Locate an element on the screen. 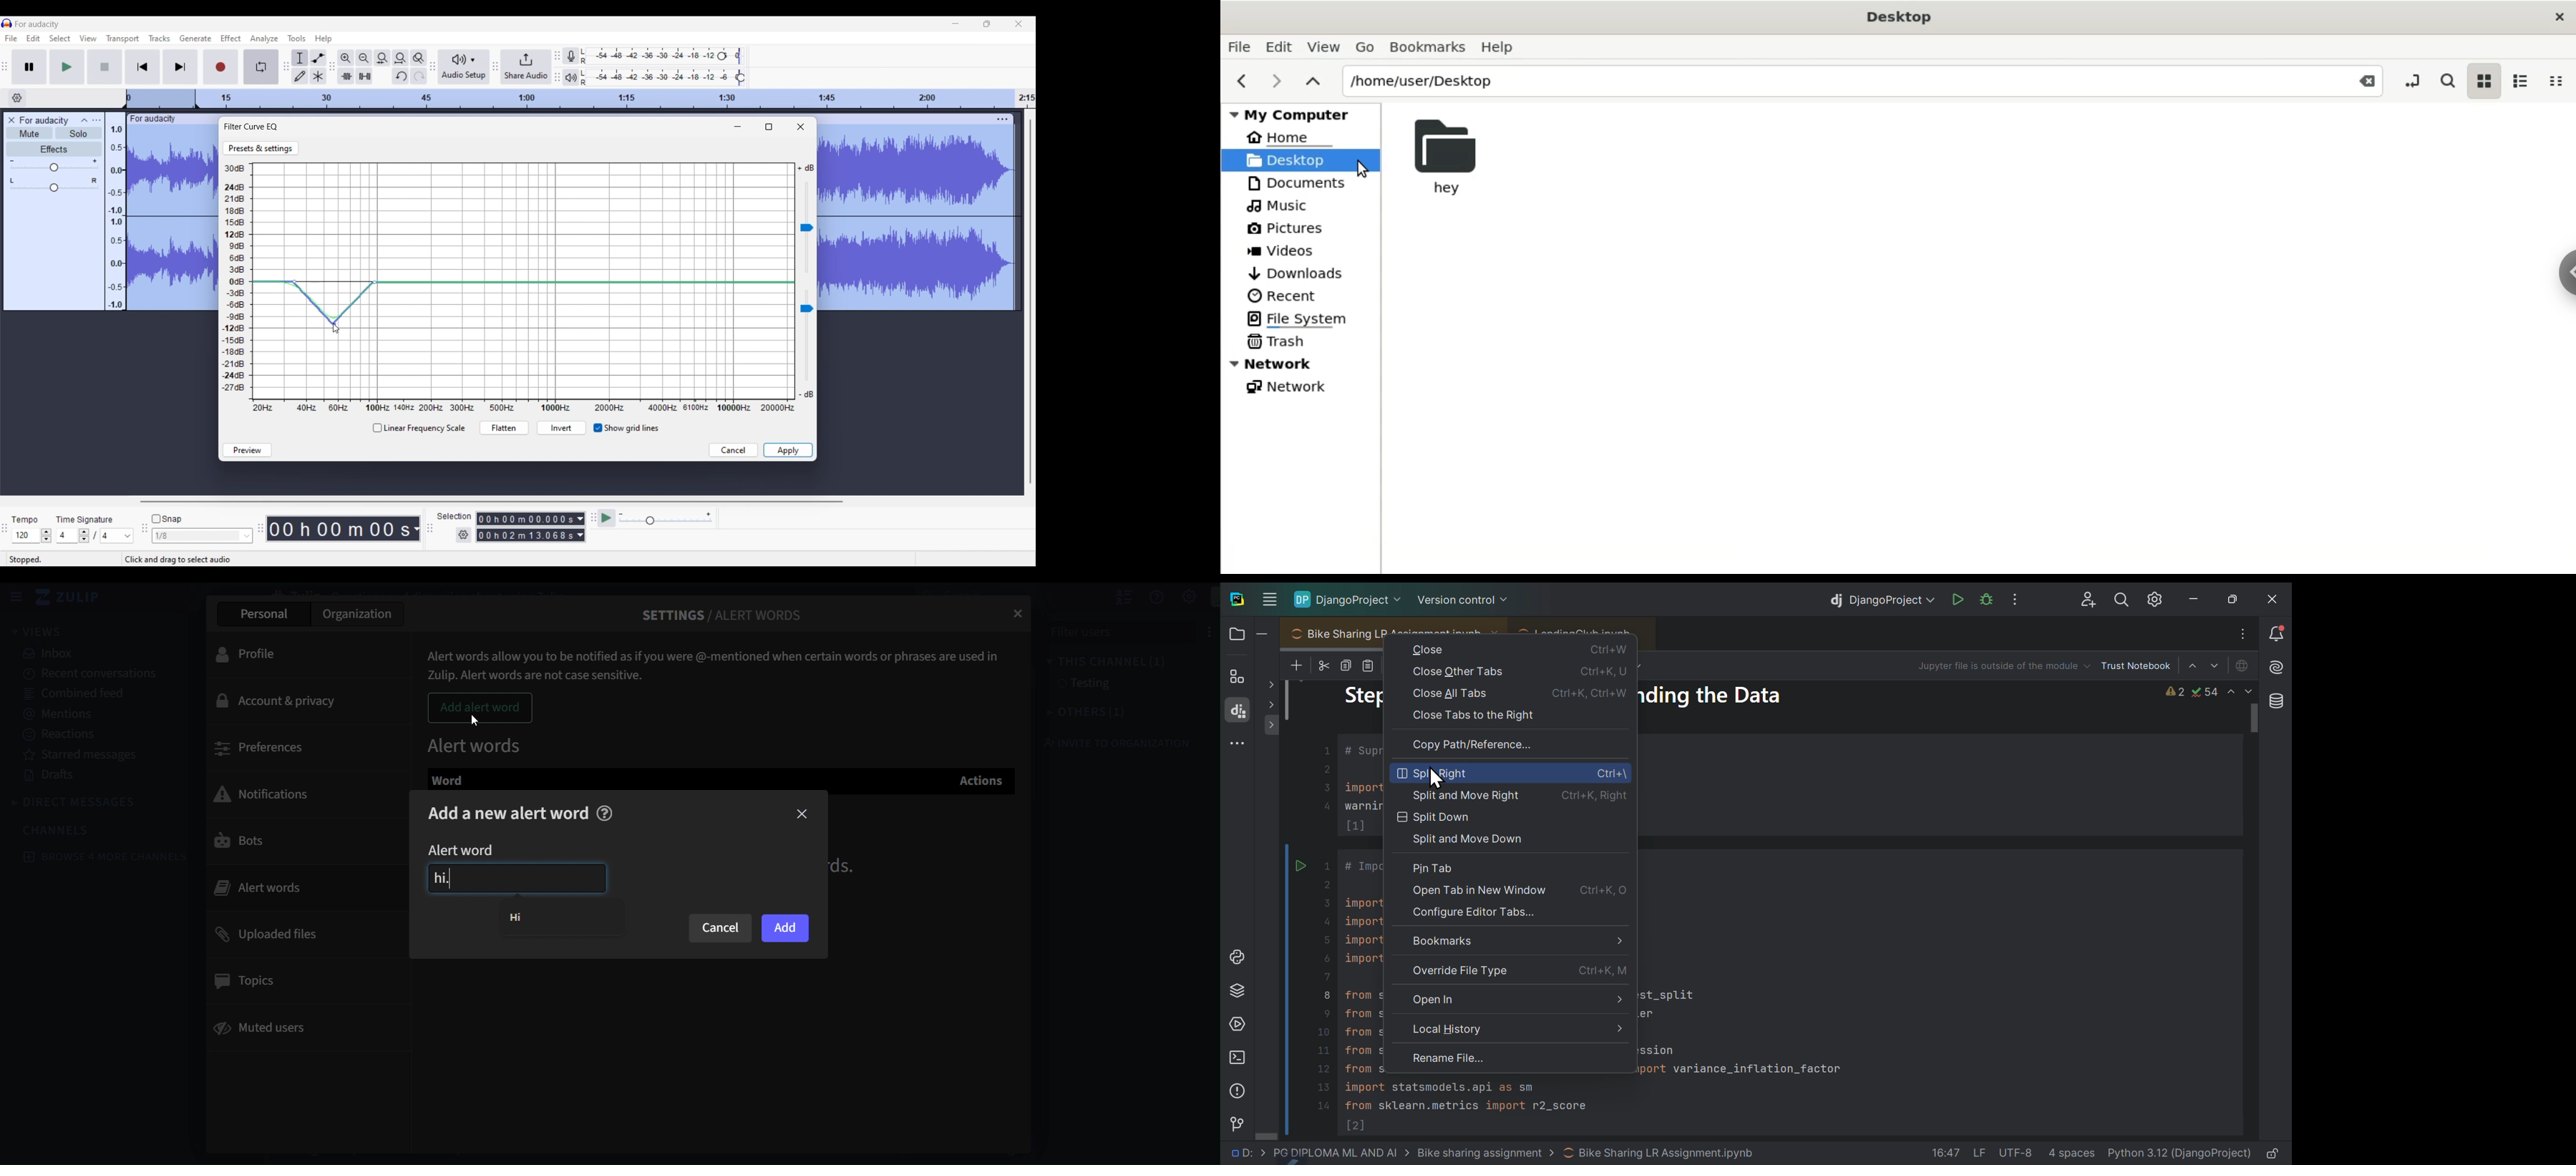 The image size is (2576, 1176). Horizontal slide bar is located at coordinates (491, 502).